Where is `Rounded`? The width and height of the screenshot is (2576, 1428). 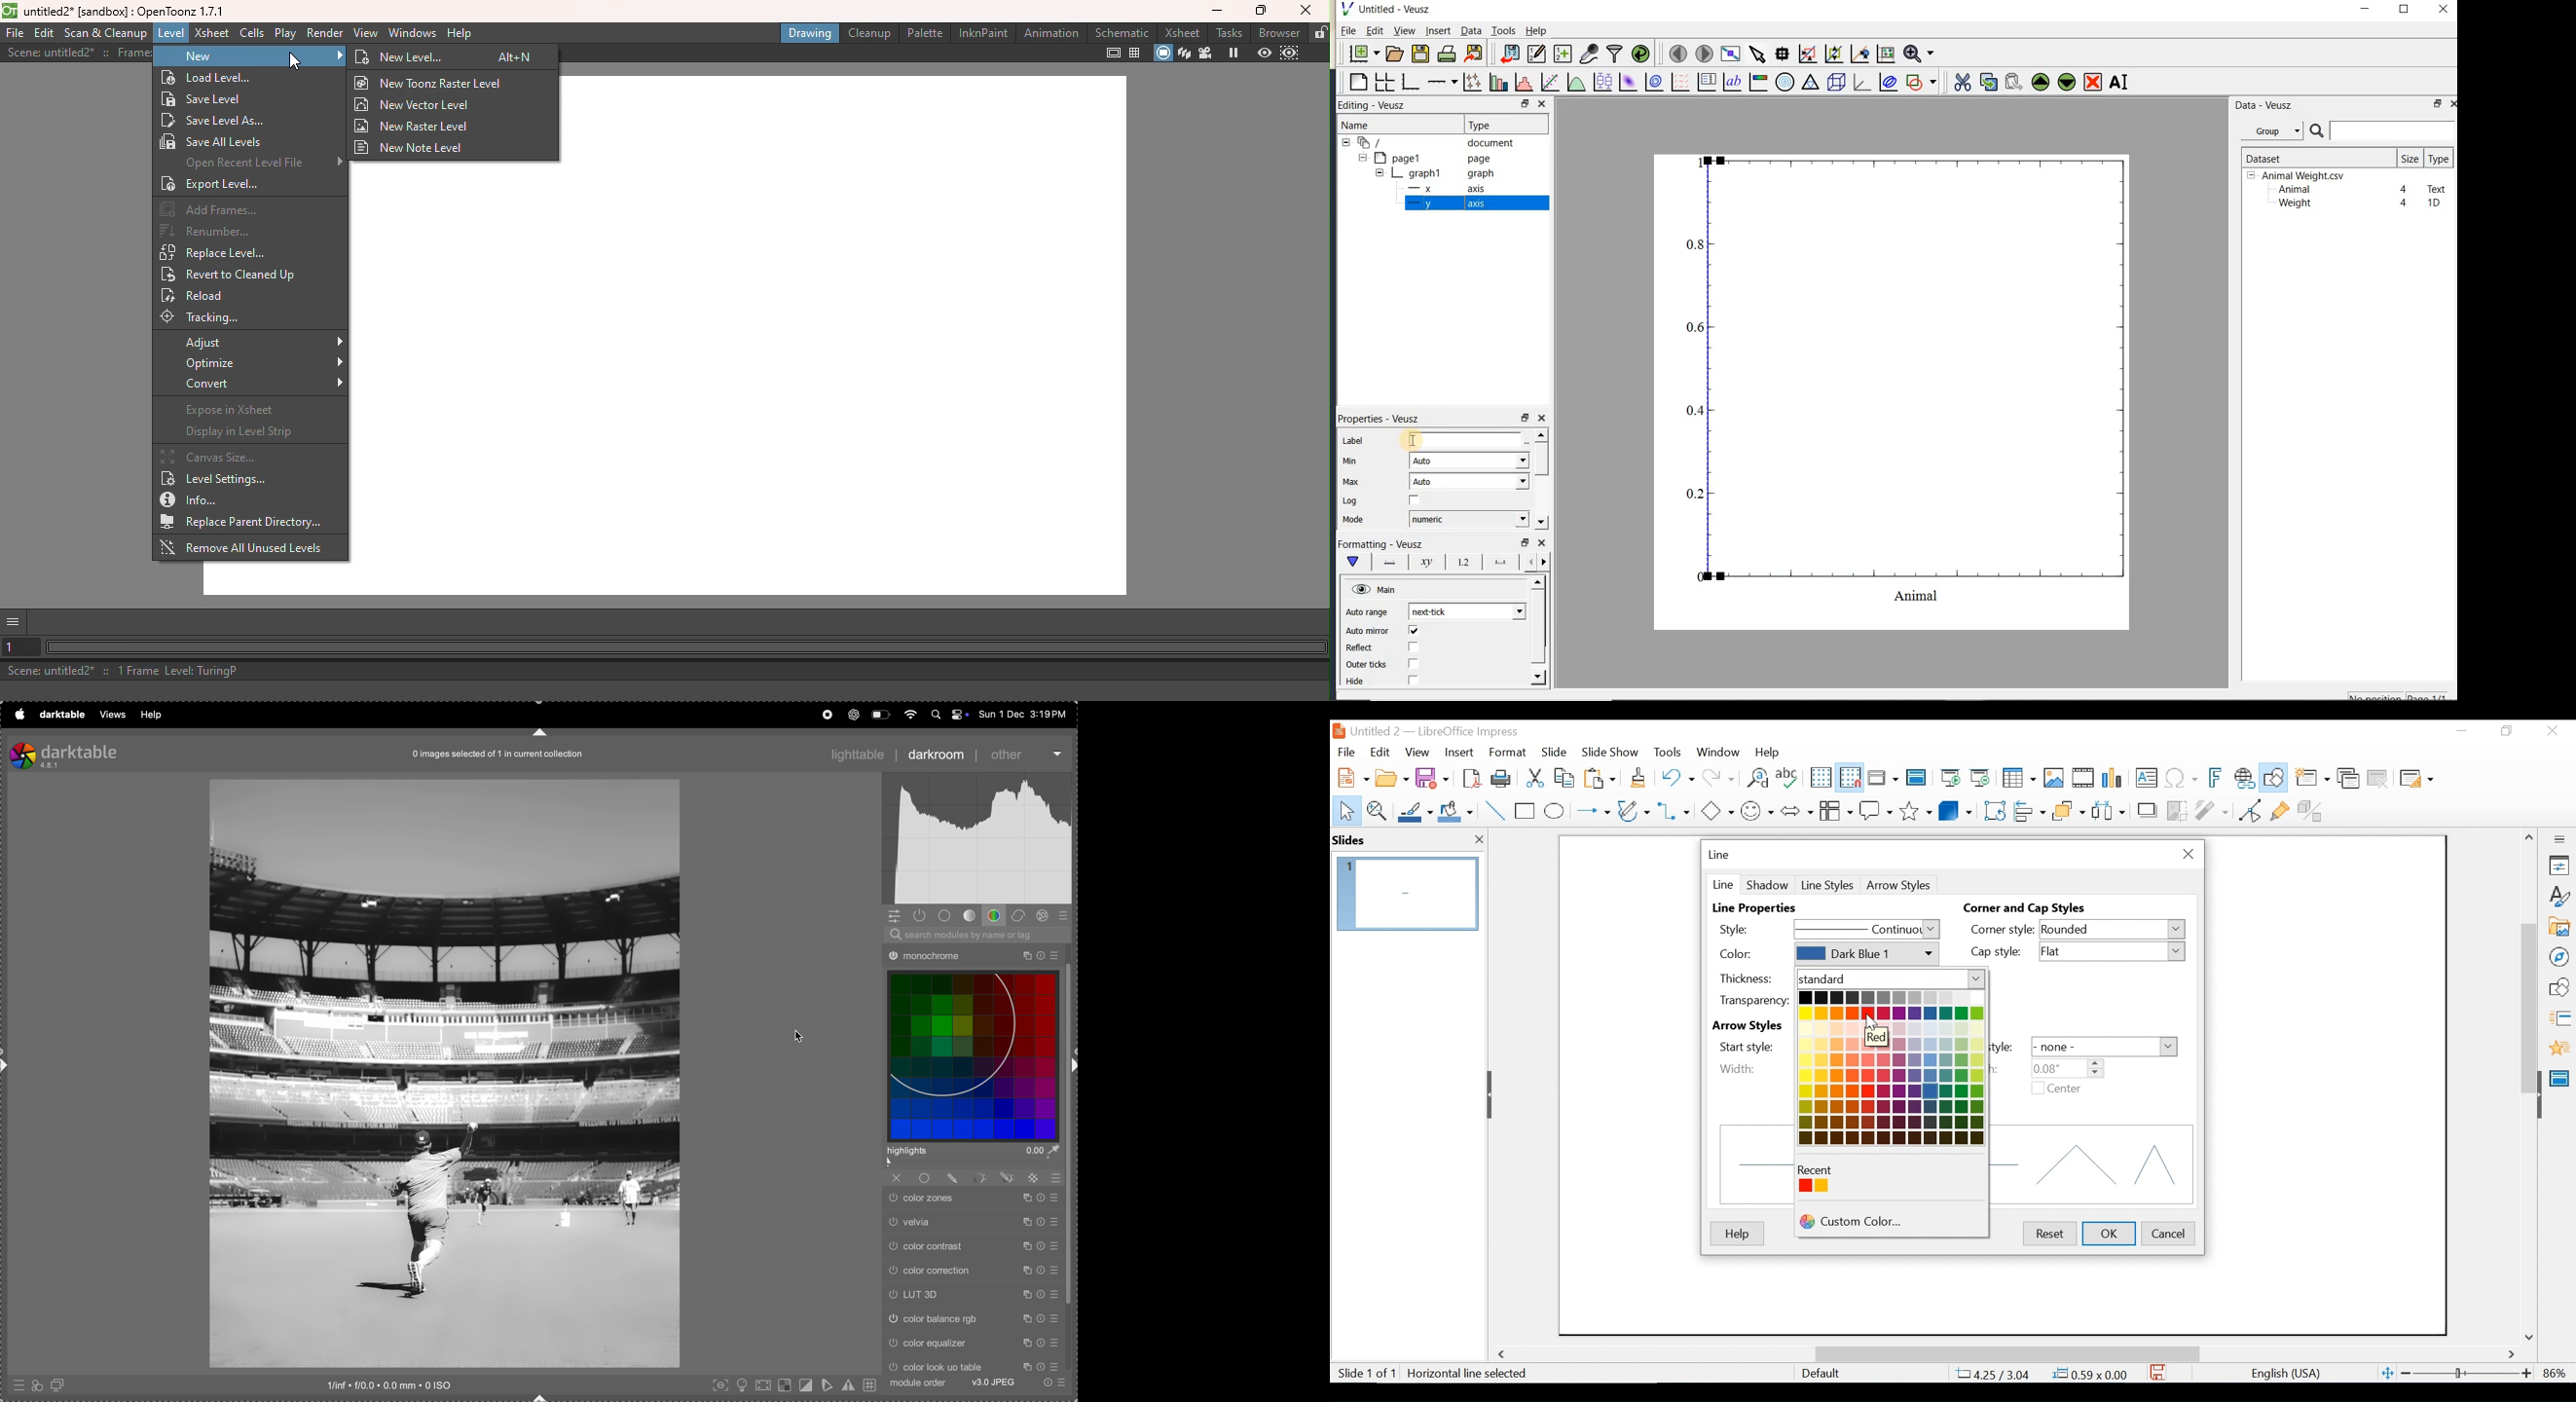
Rounded is located at coordinates (2113, 930).